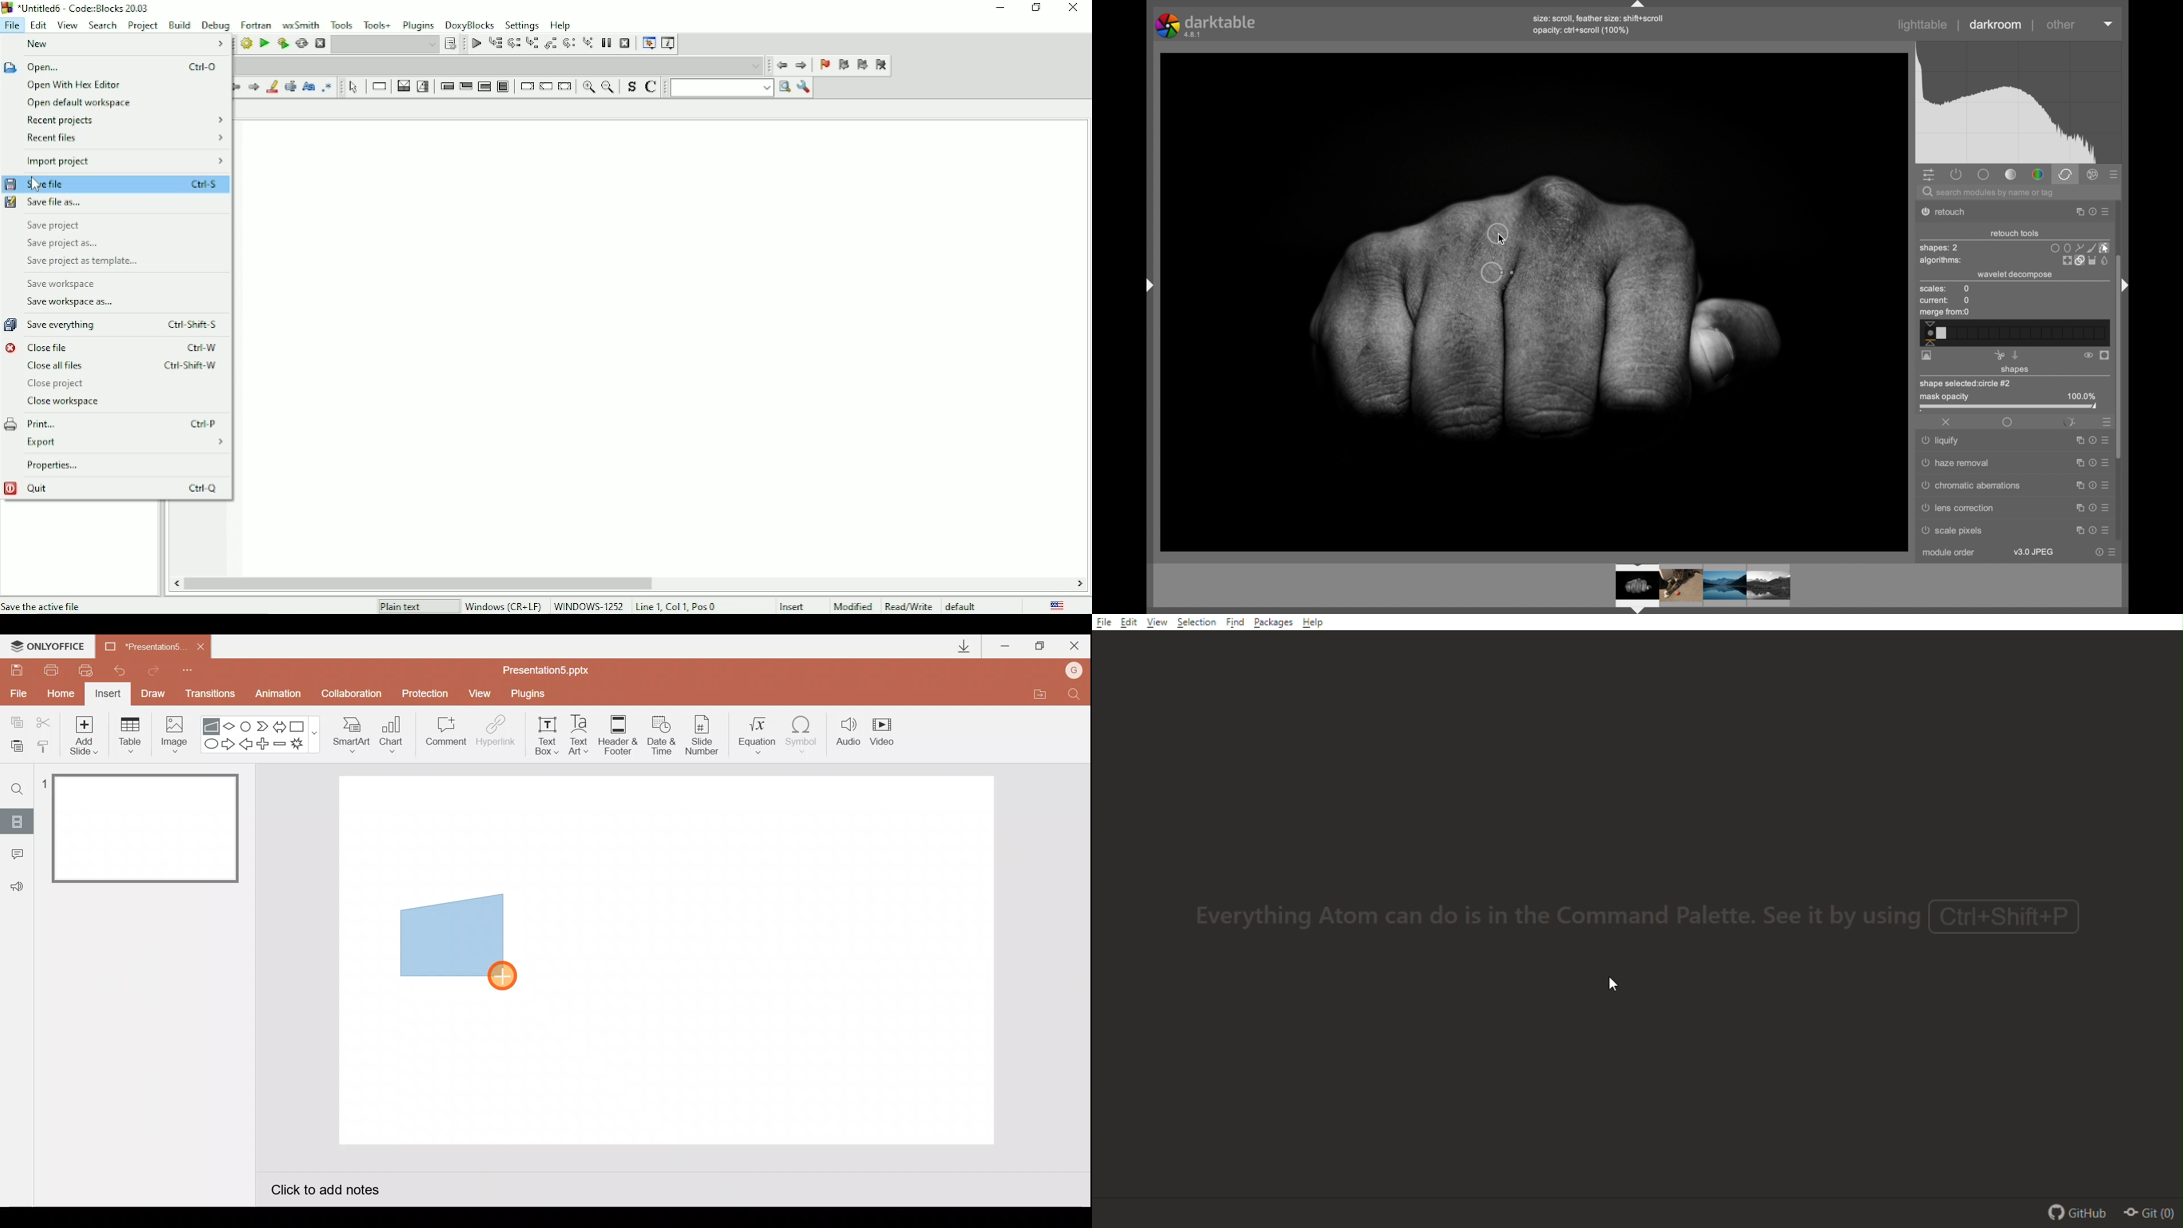 The image size is (2184, 1232). Describe the element at coordinates (230, 743) in the screenshot. I see `Right arrow` at that location.